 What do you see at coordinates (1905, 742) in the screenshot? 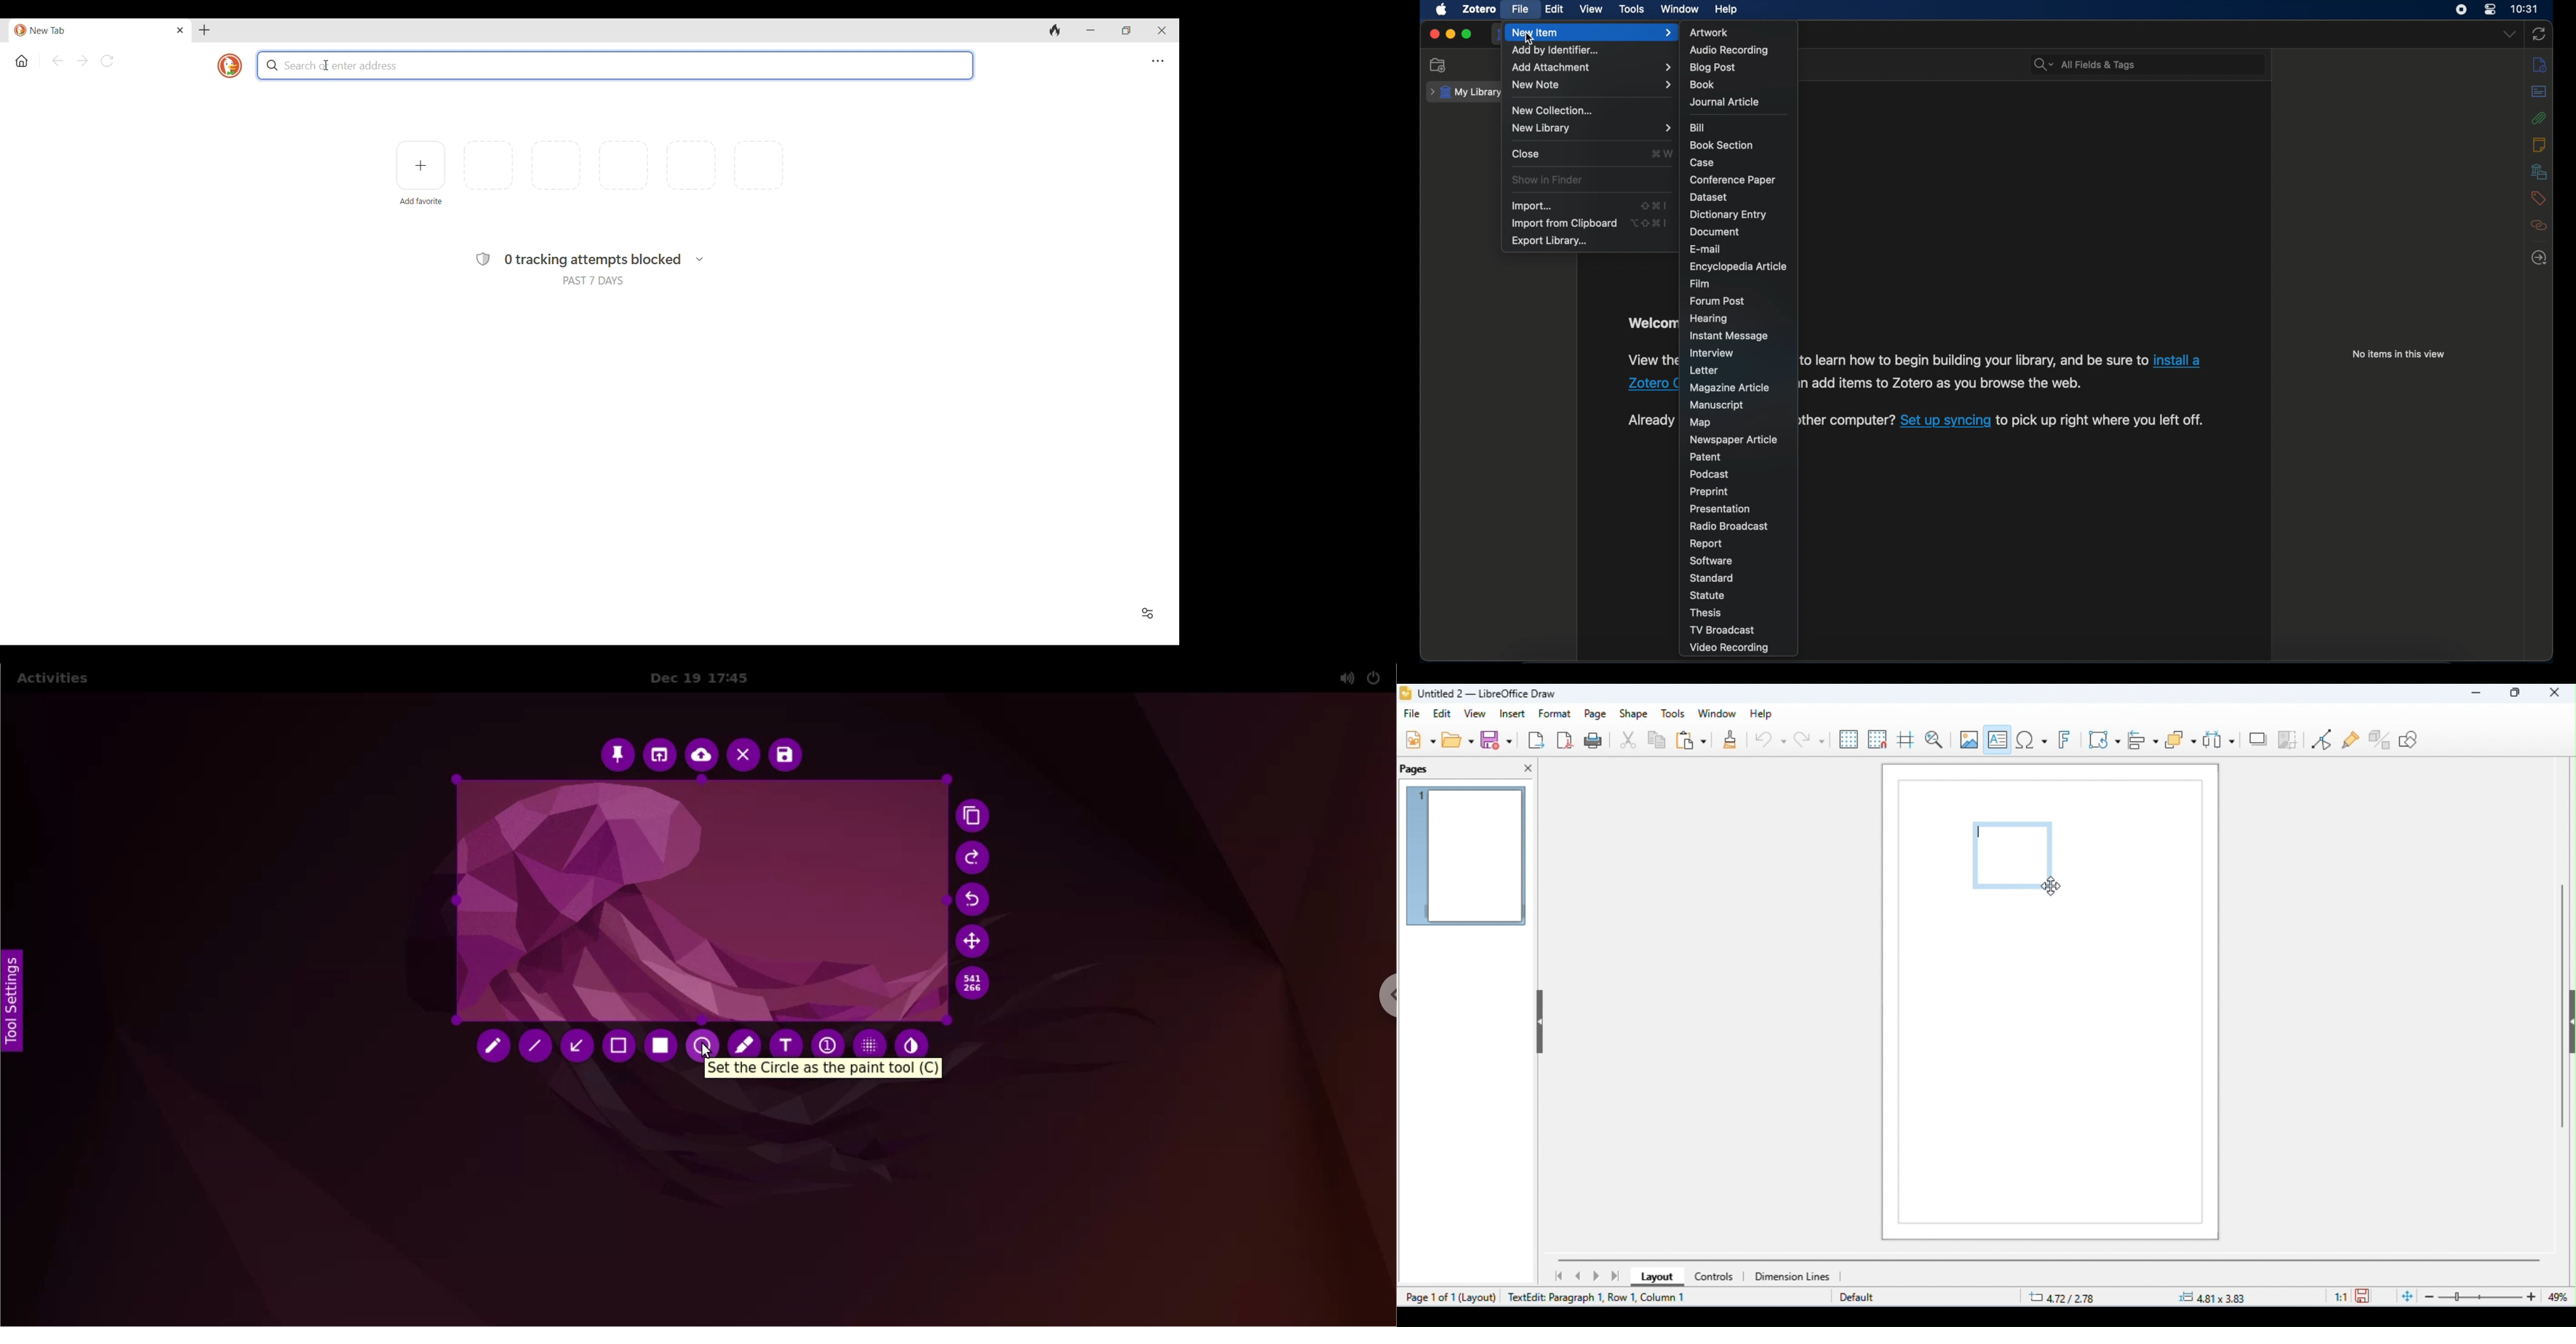
I see `show helplines while moving` at bounding box center [1905, 742].